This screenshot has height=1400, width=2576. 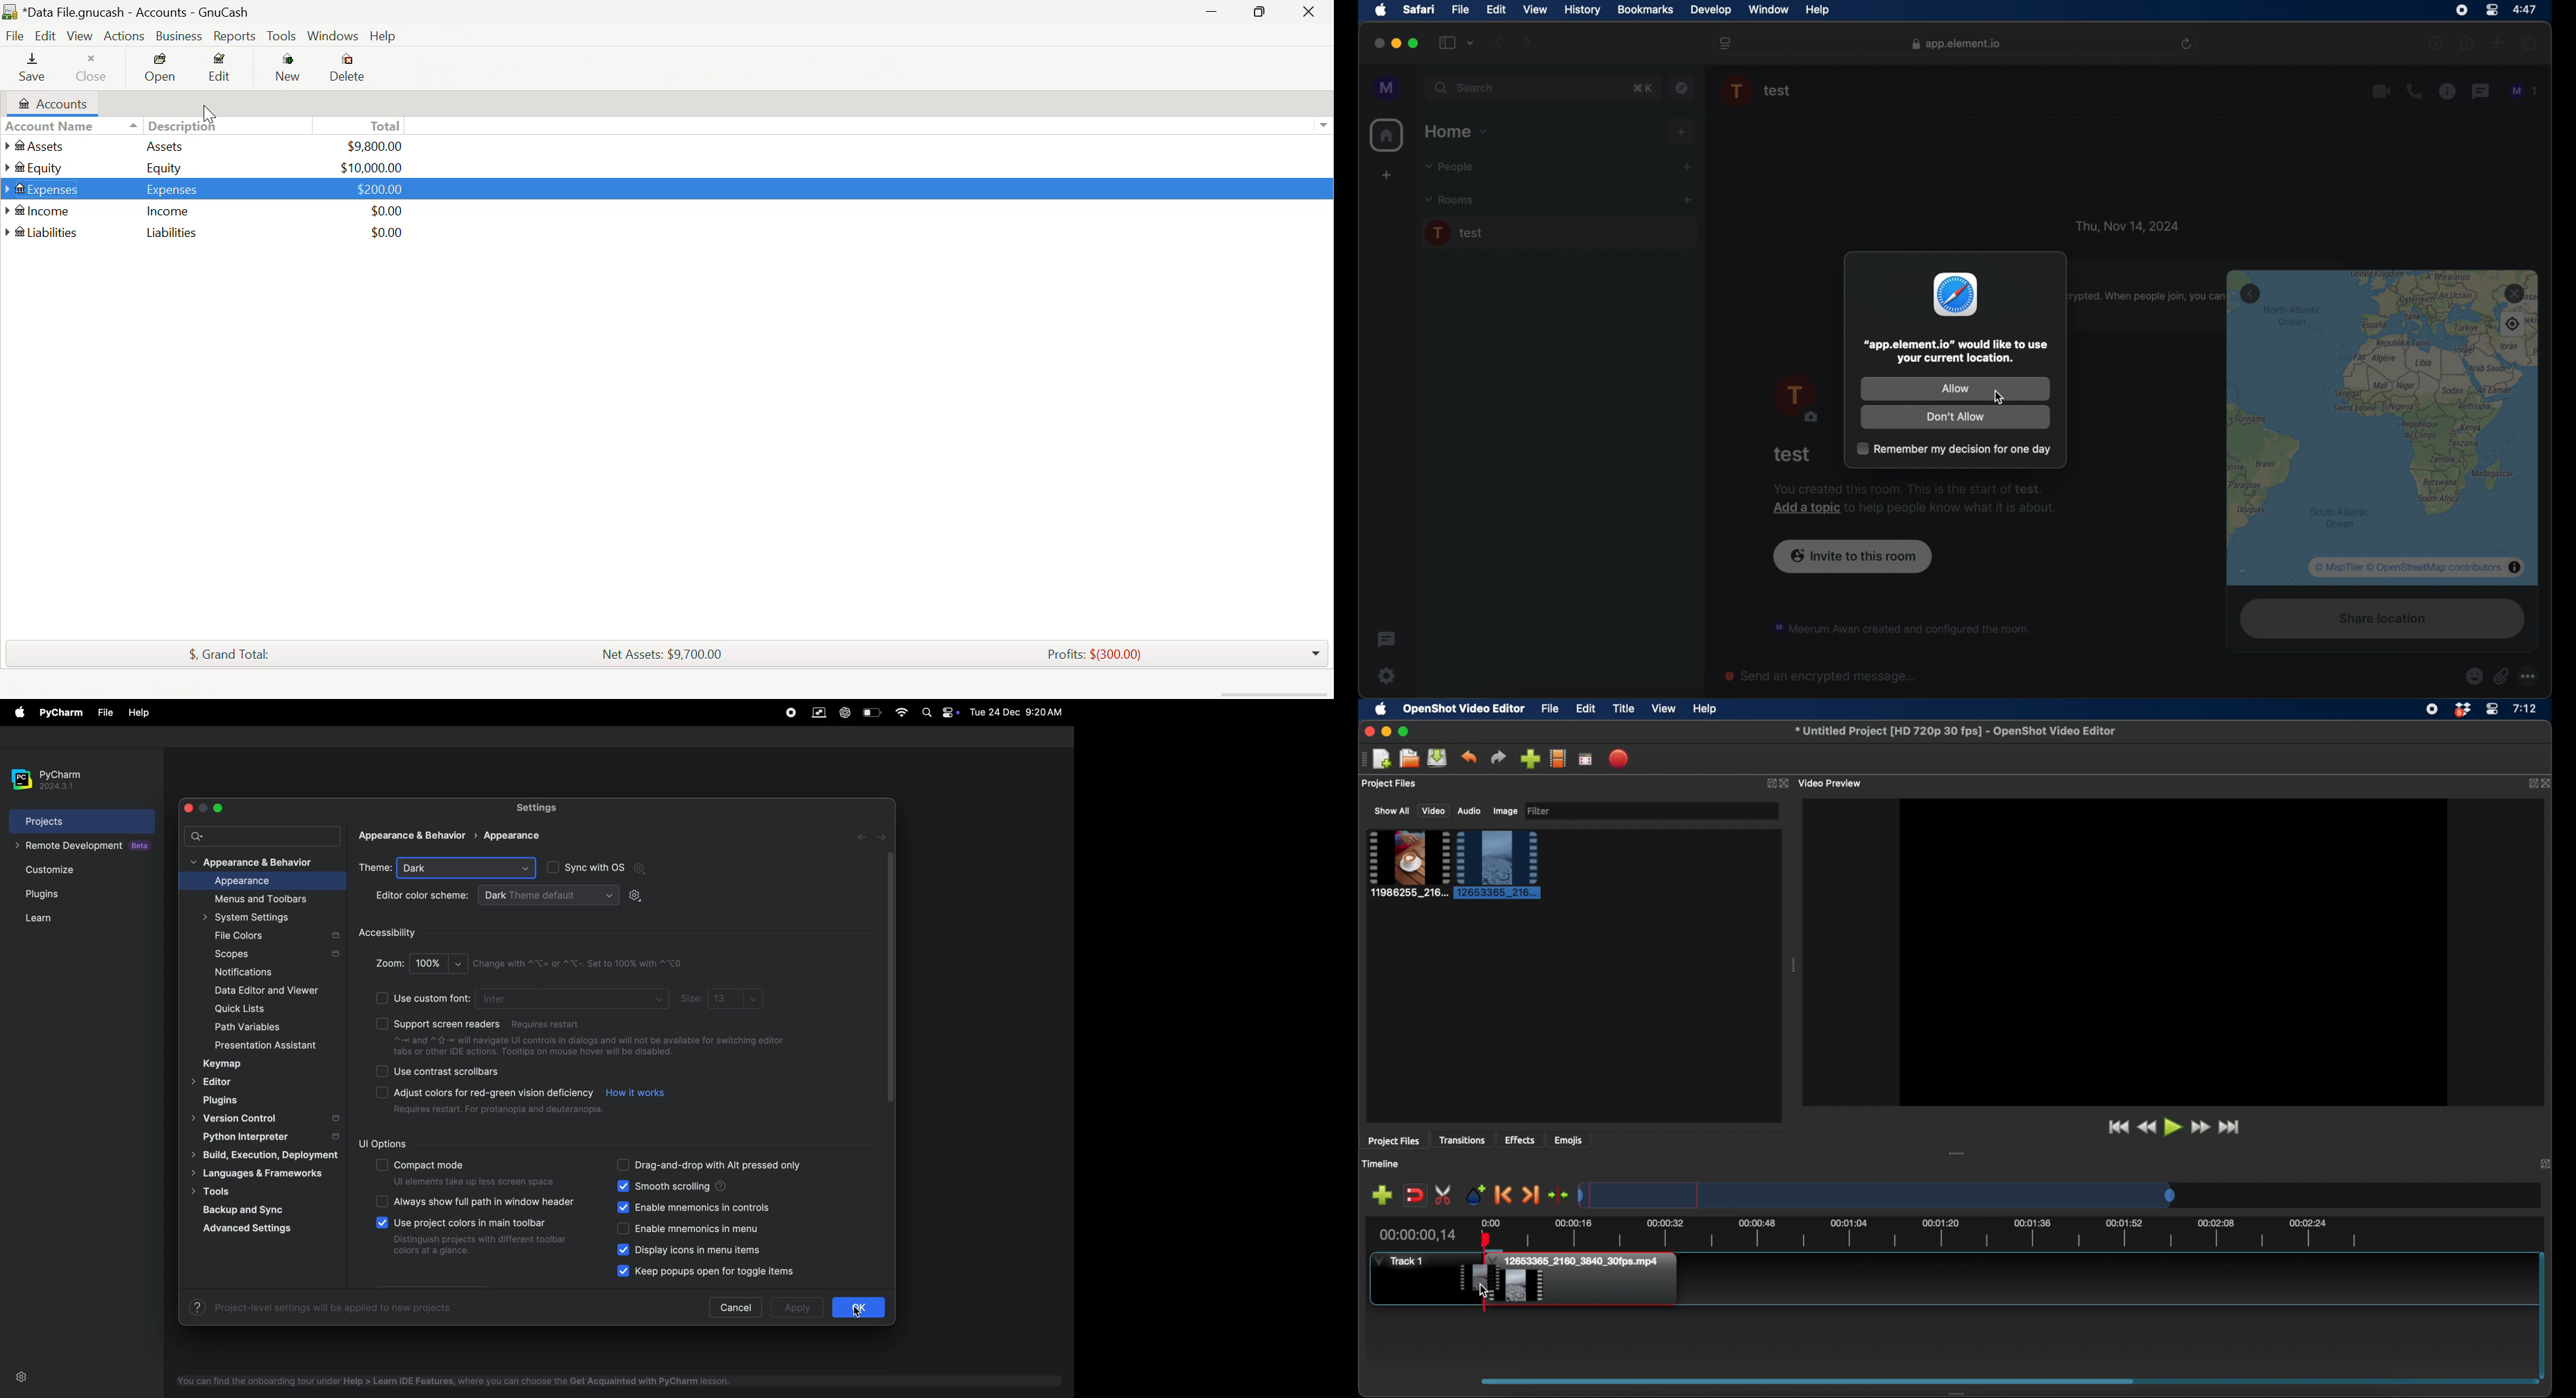 I want to click on drag handle, so click(x=1960, y=1393).